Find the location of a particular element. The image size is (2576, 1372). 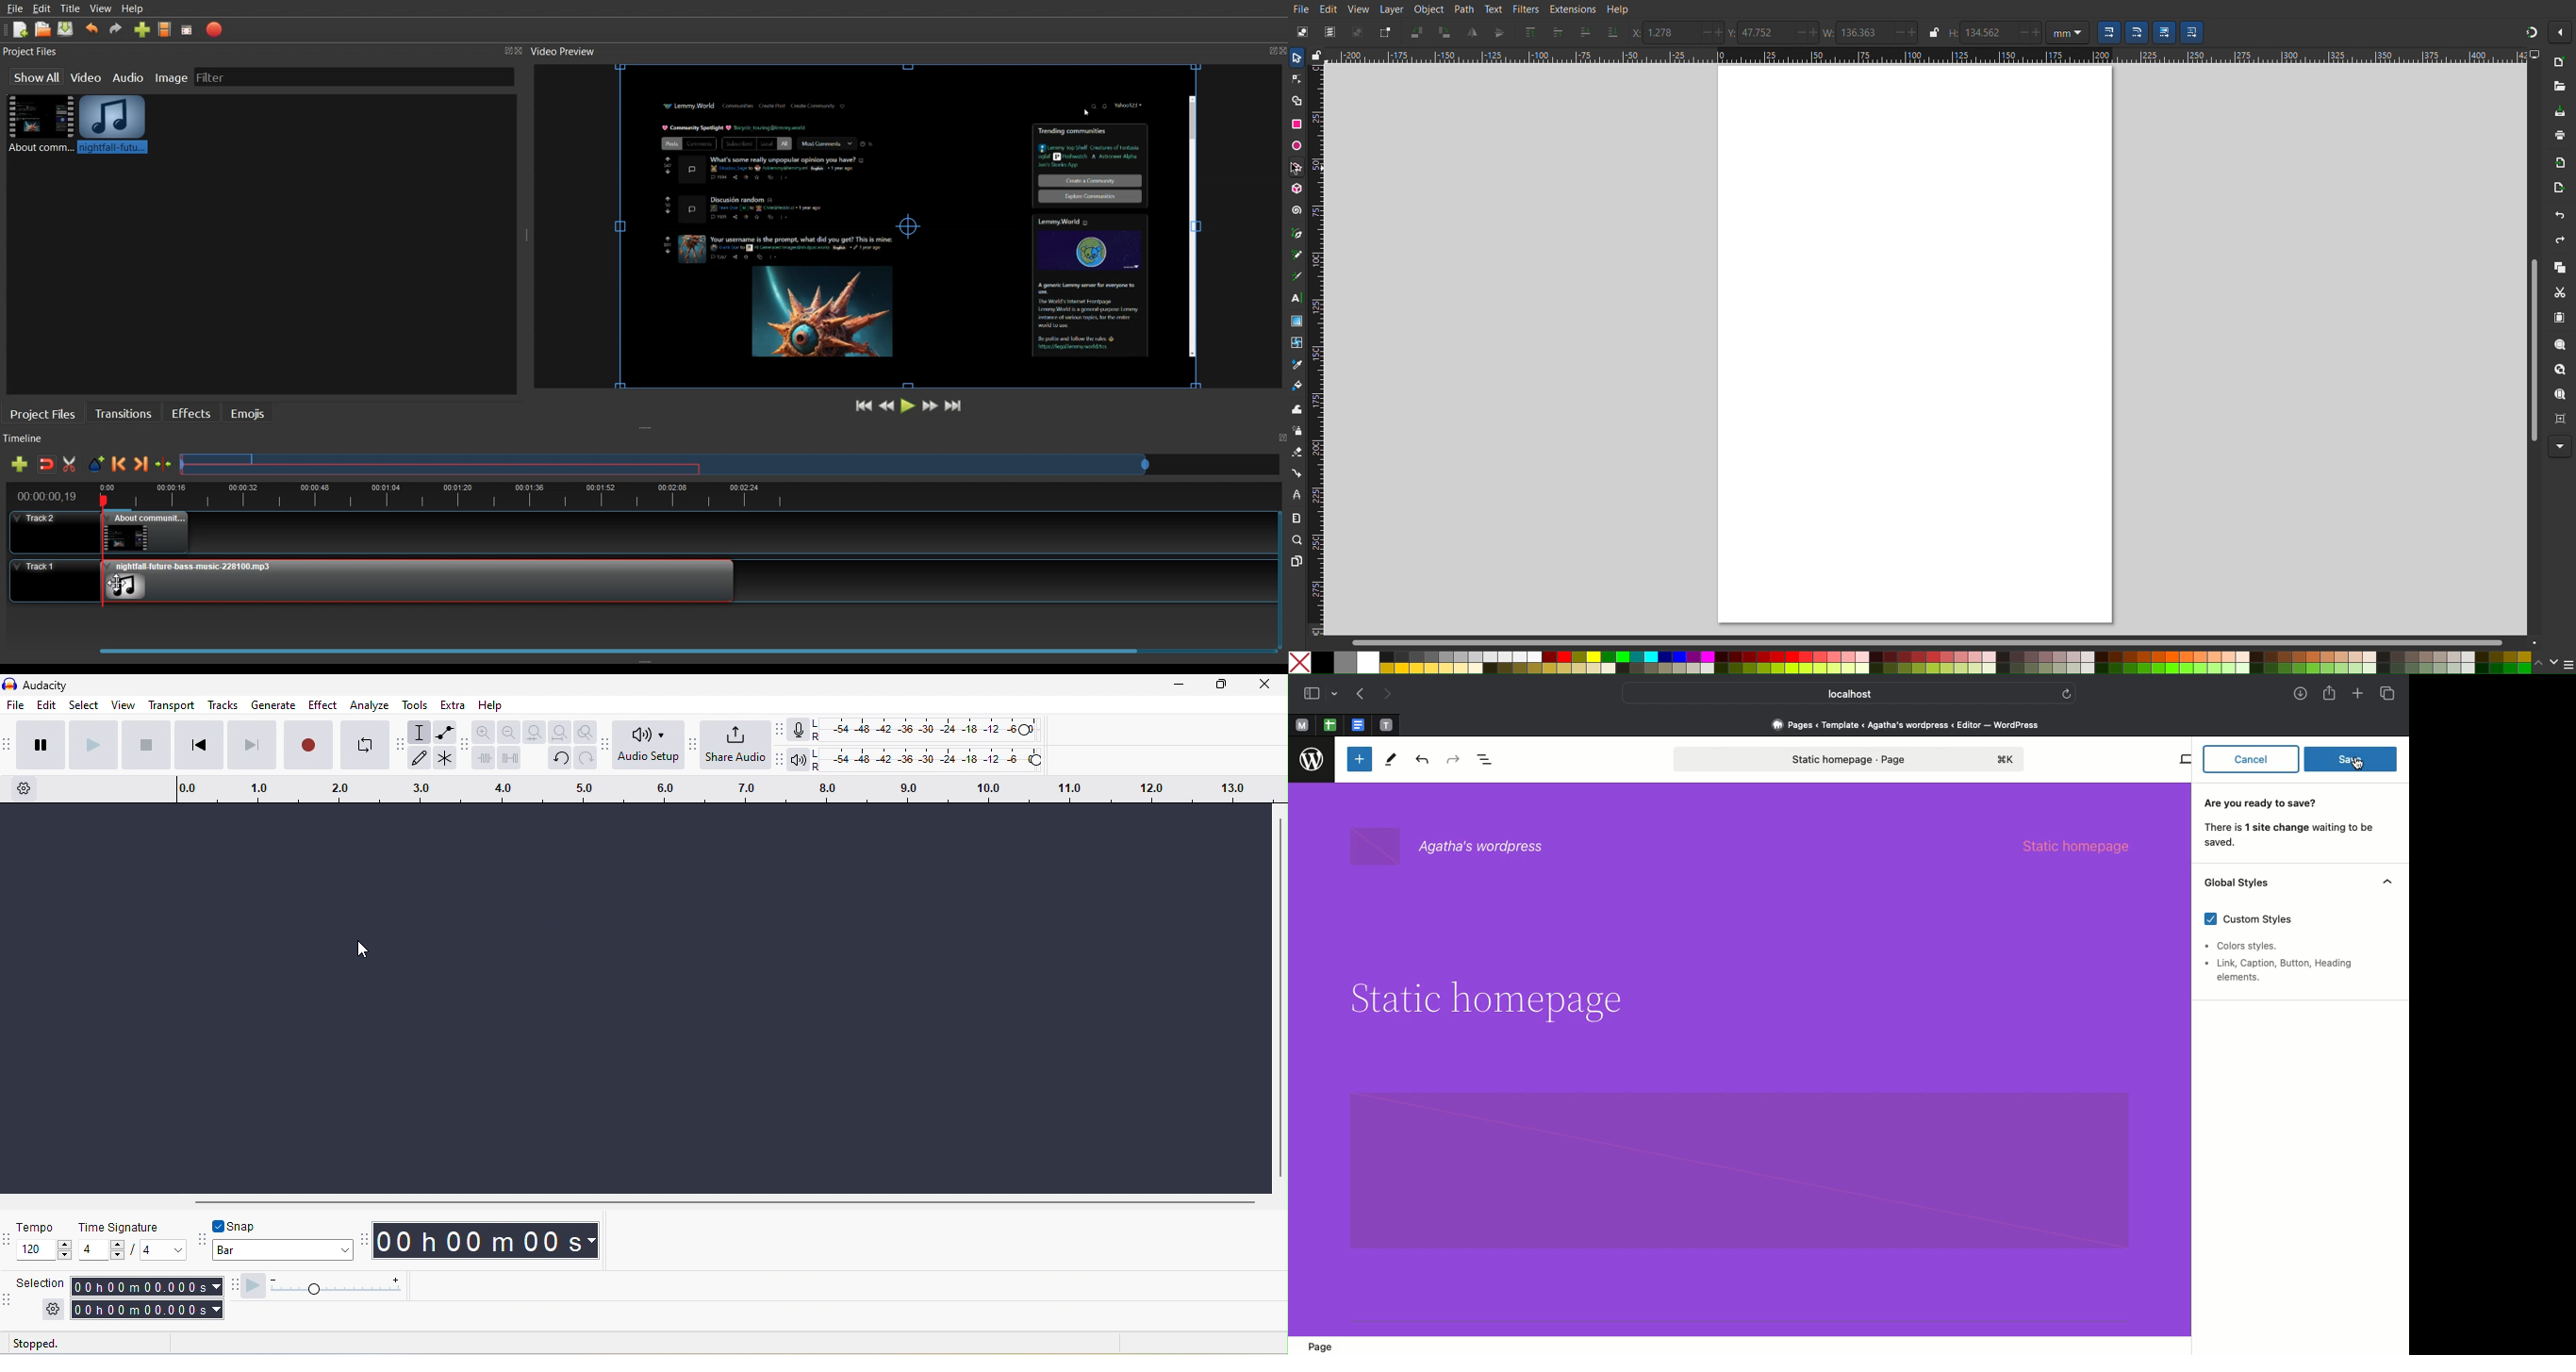

selection is located at coordinates (41, 1282).